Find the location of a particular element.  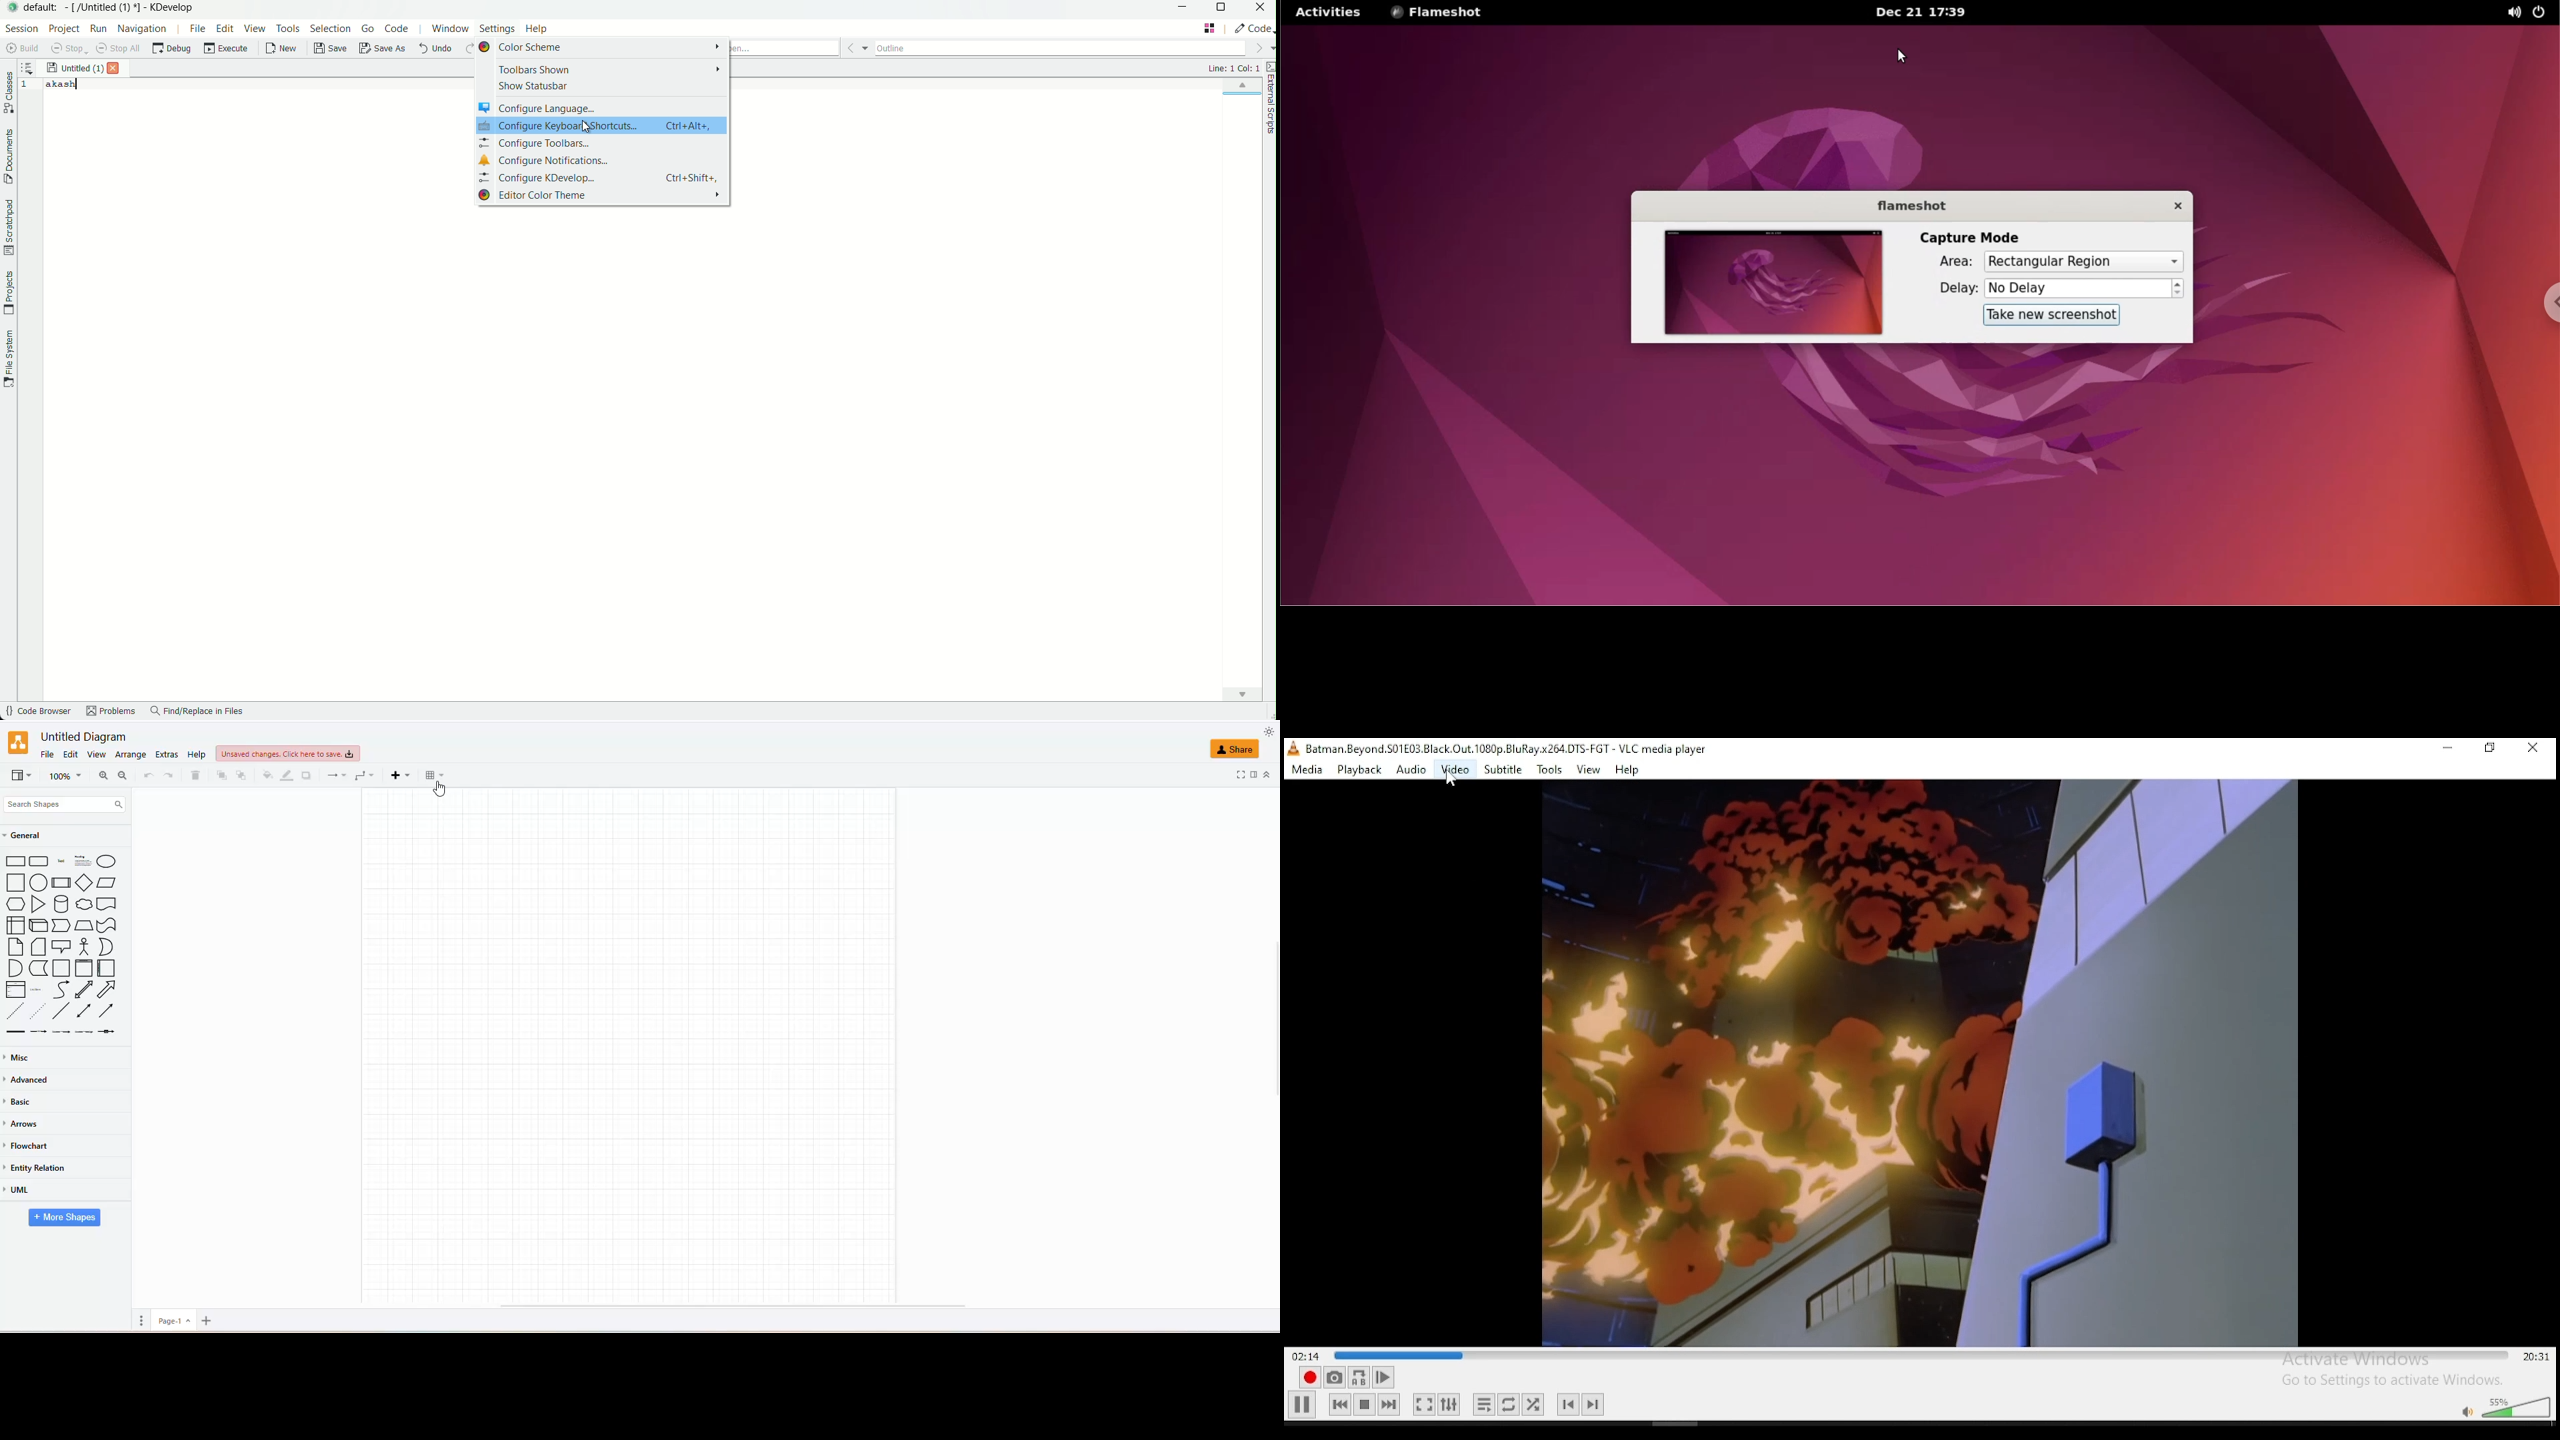

connection is located at coordinates (336, 775).